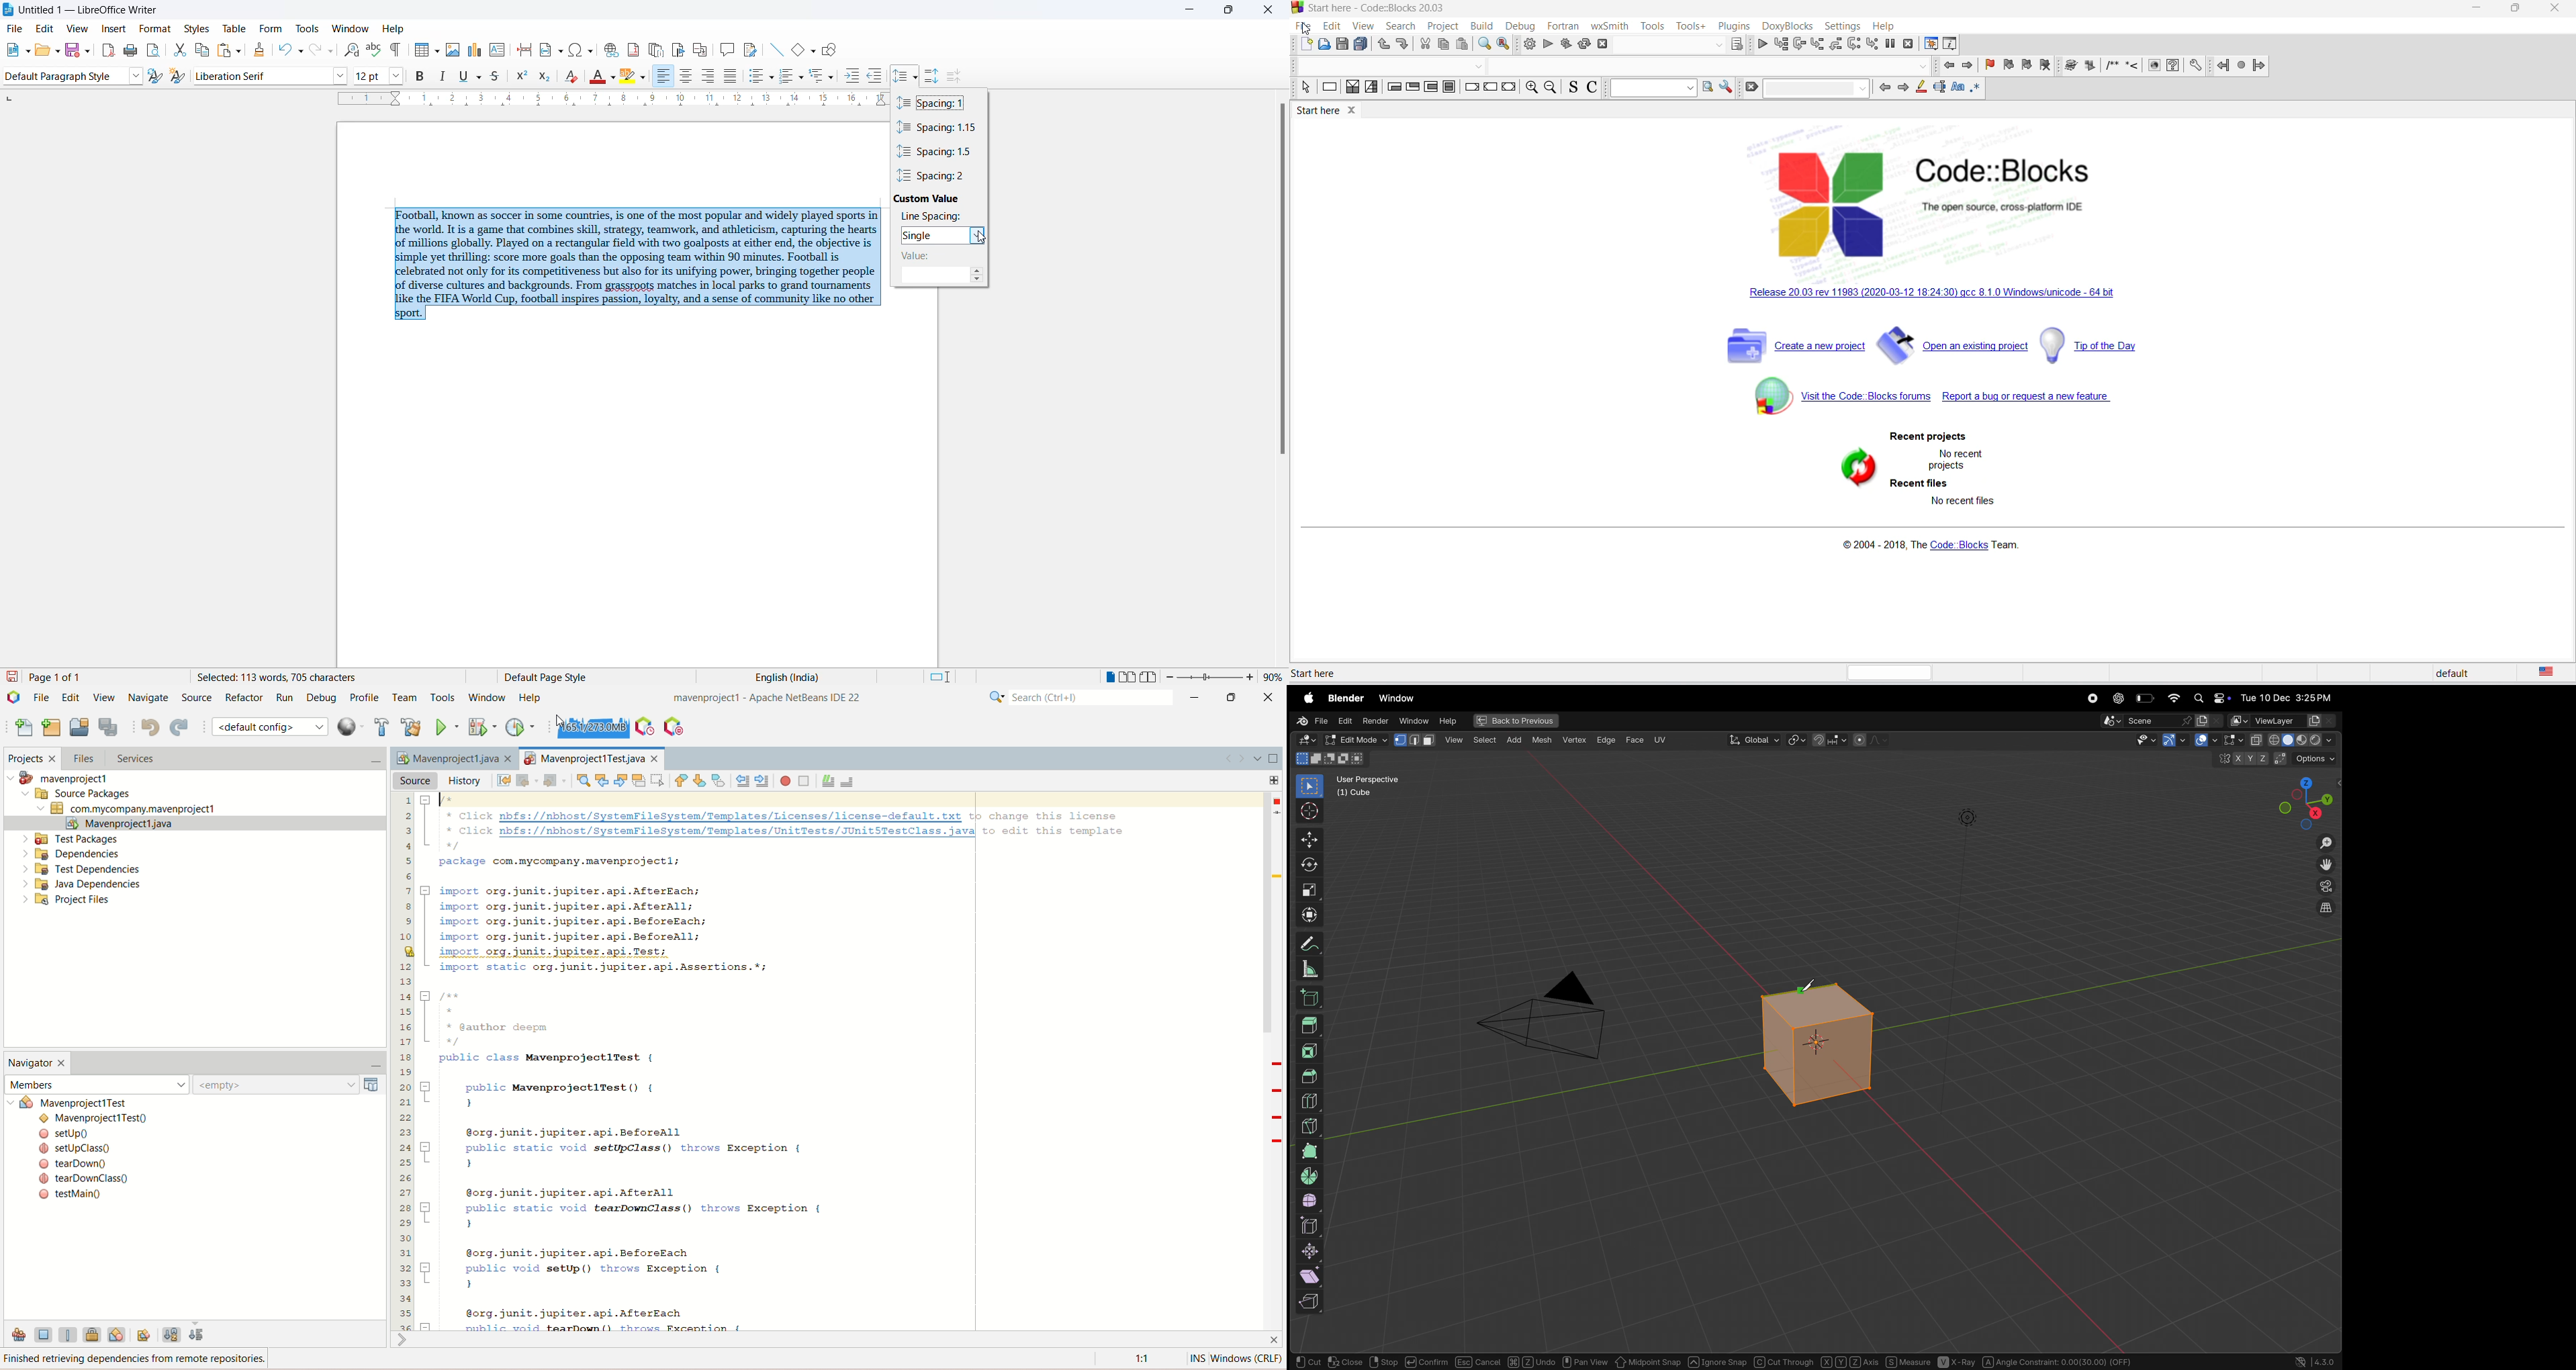  What do you see at coordinates (524, 50) in the screenshot?
I see `page break` at bounding box center [524, 50].